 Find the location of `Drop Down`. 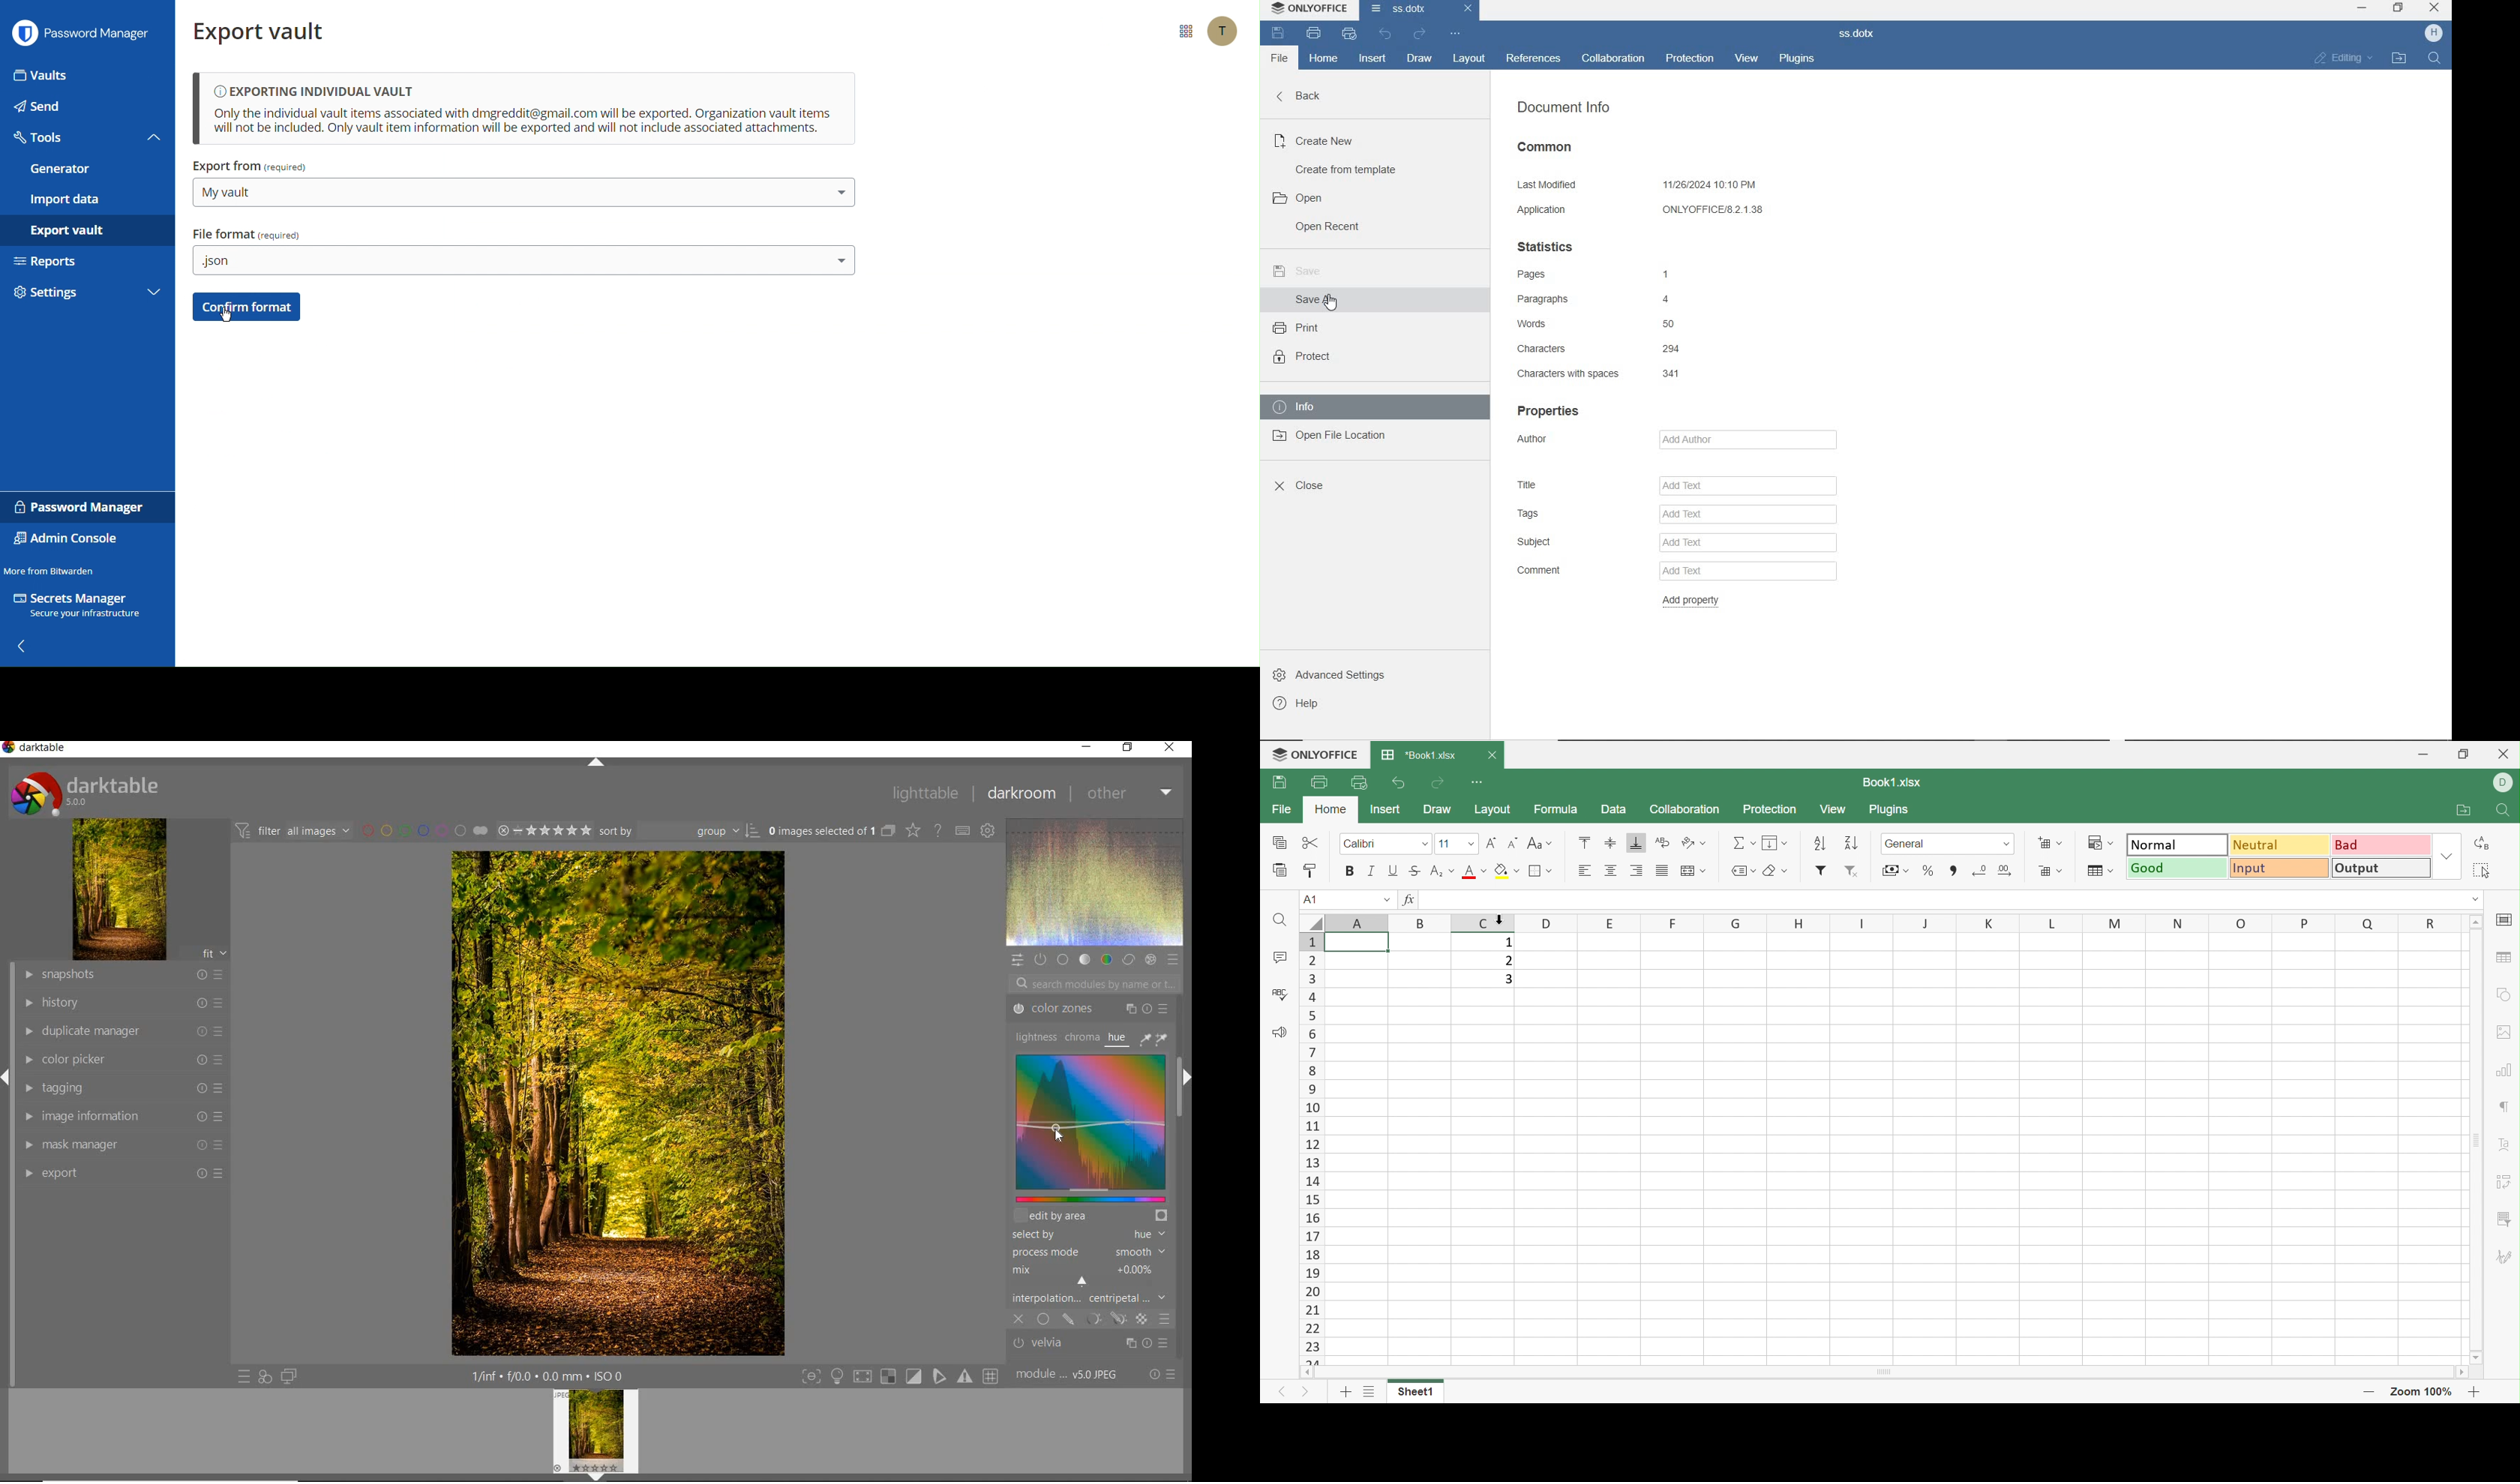

Drop Down is located at coordinates (1703, 843).